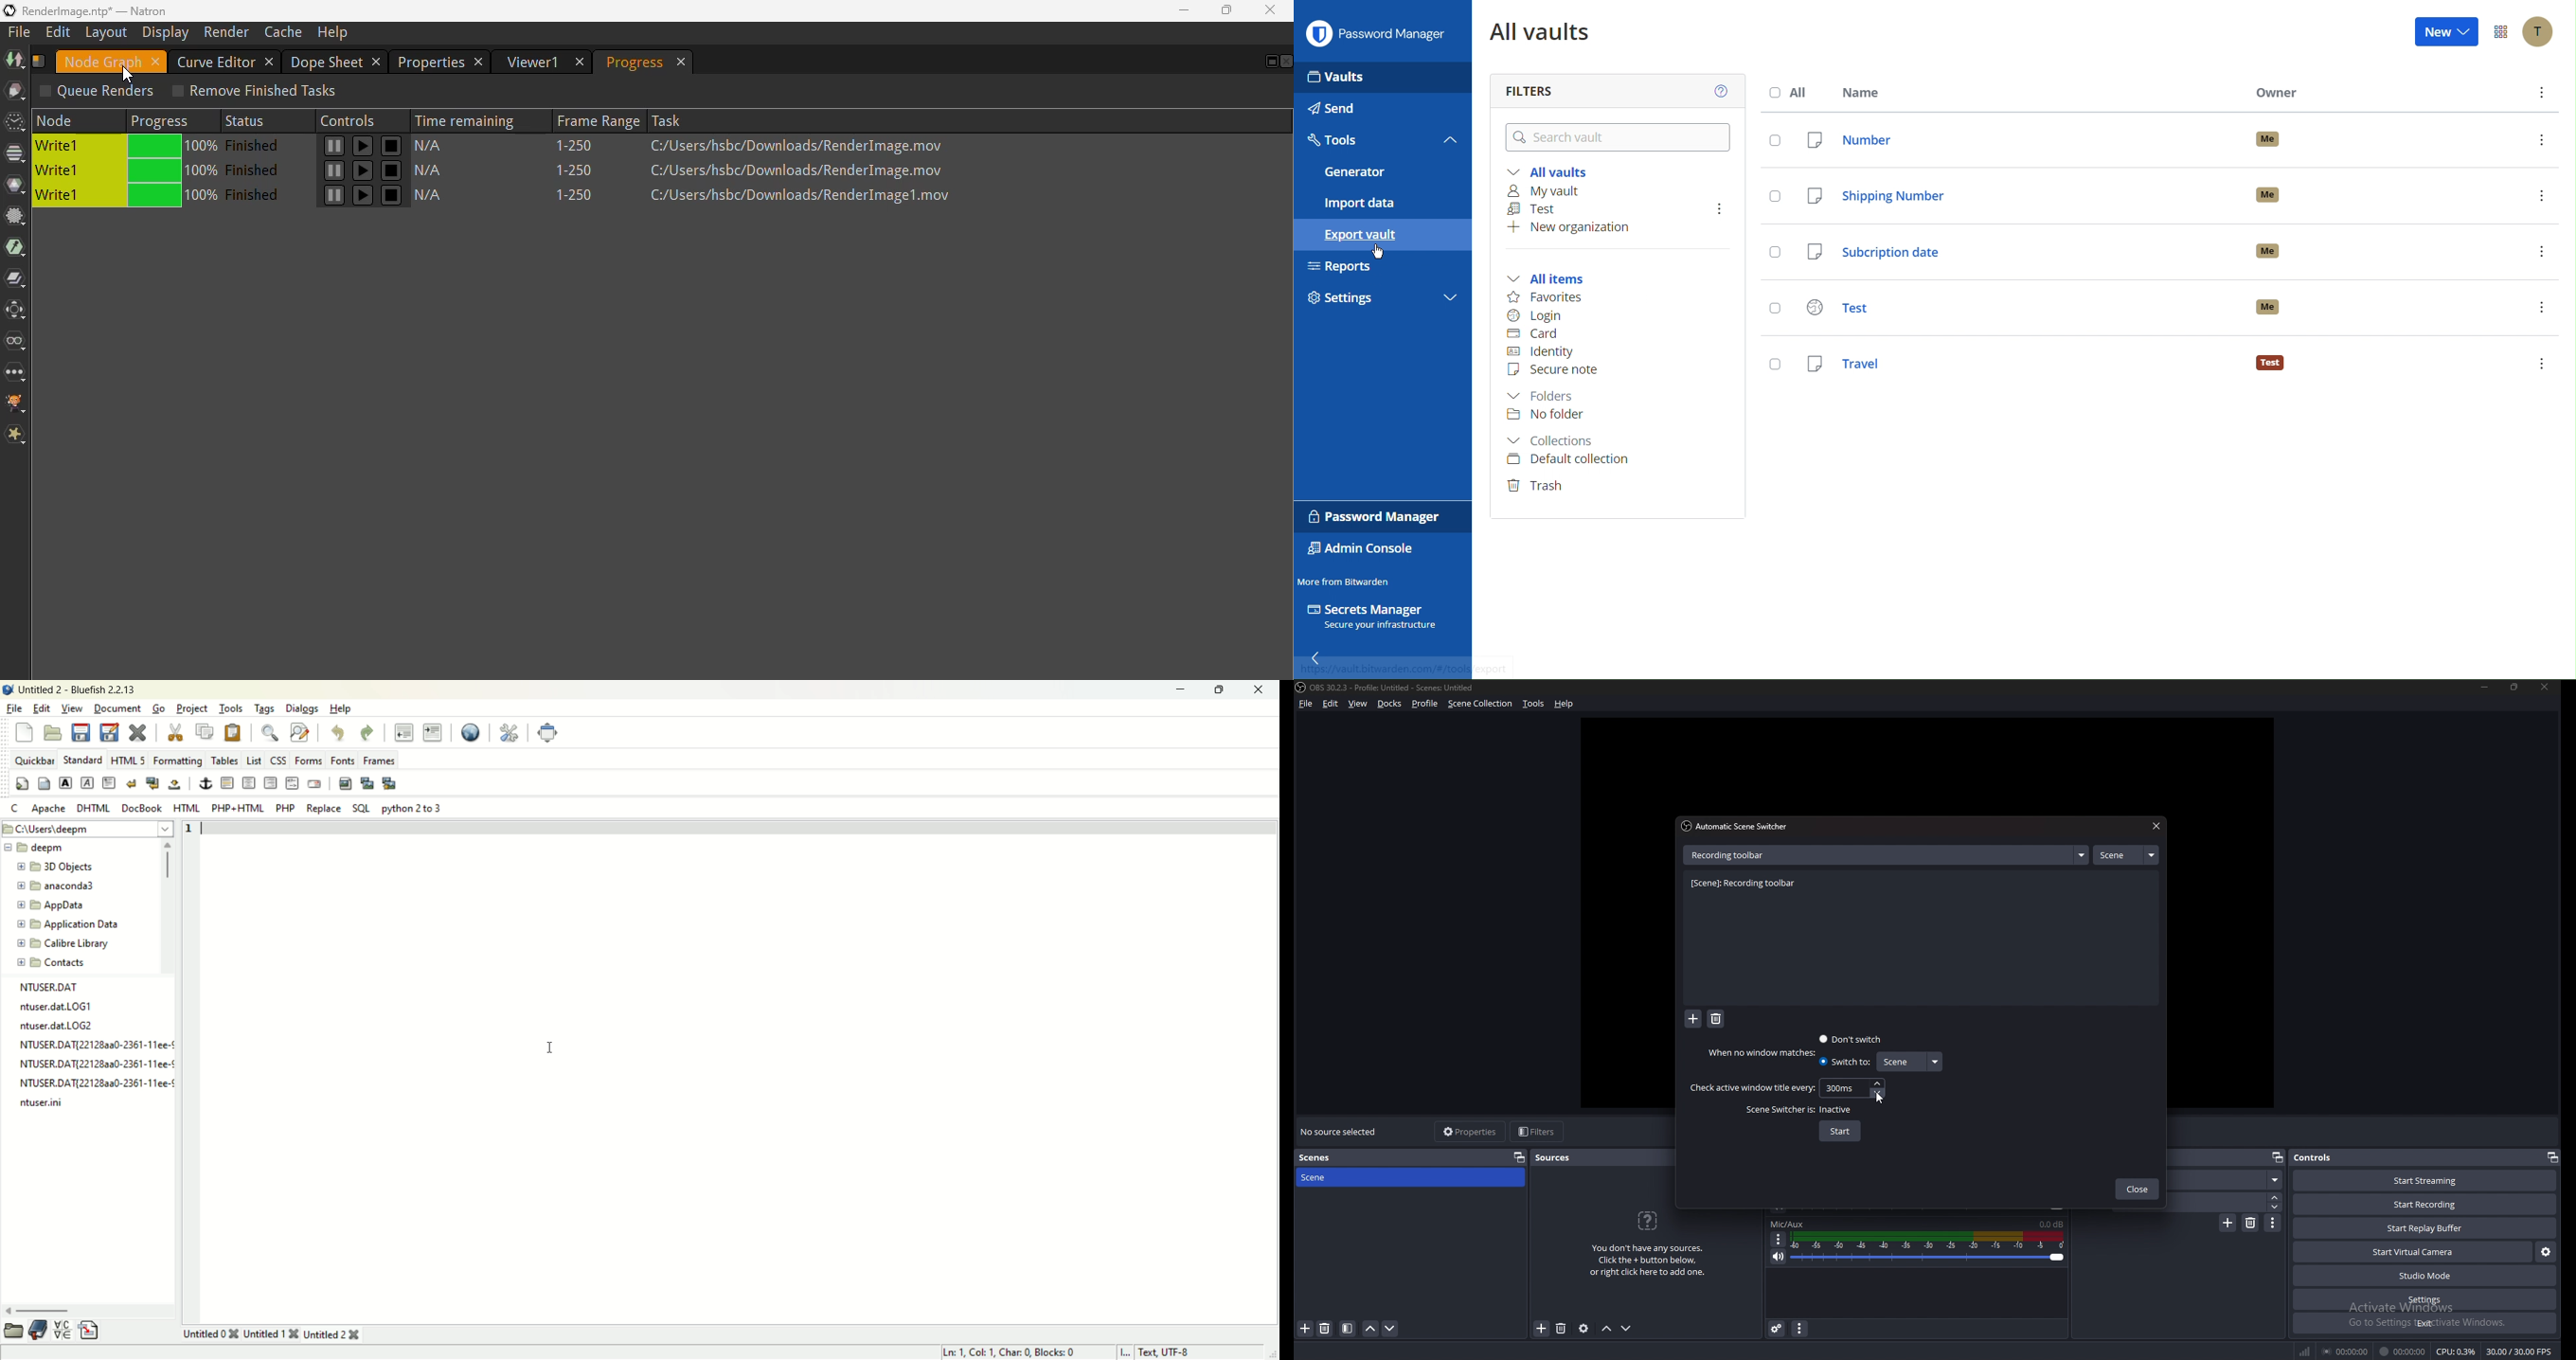 The width and height of the screenshot is (2576, 1372). Describe the element at coordinates (1694, 1020) in the screenshot. I see `add` at that location.